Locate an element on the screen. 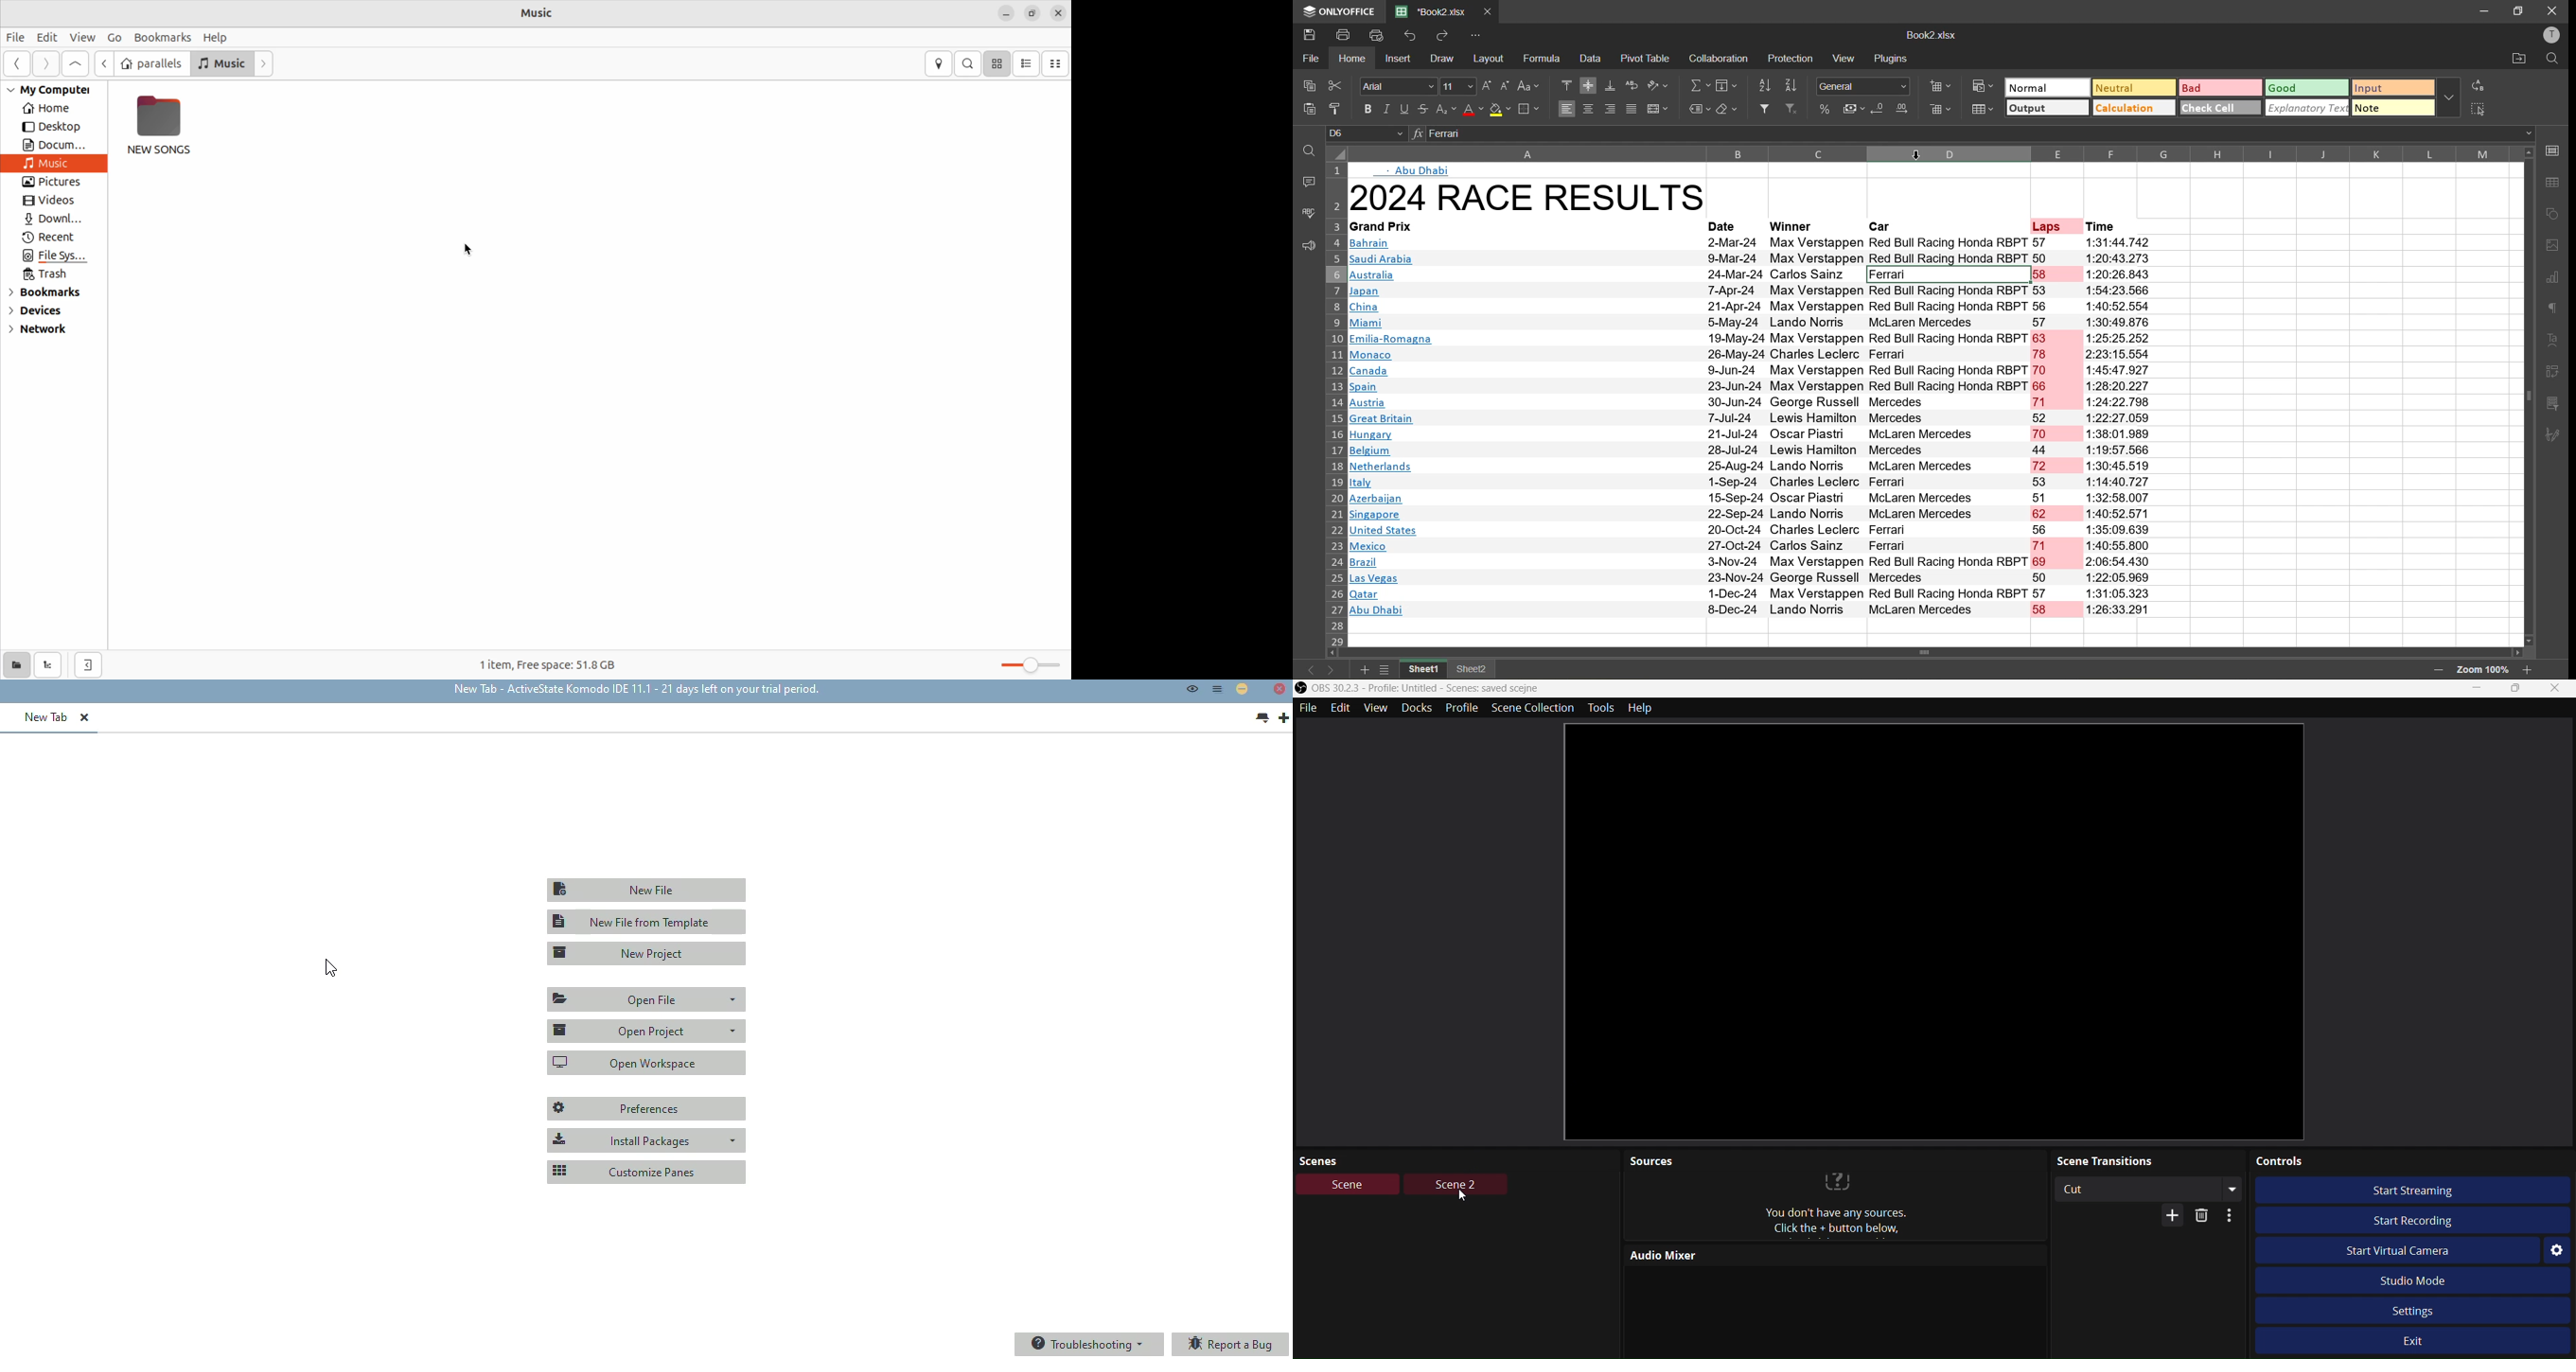  sheet1 is located at coordinates (1422, 670).